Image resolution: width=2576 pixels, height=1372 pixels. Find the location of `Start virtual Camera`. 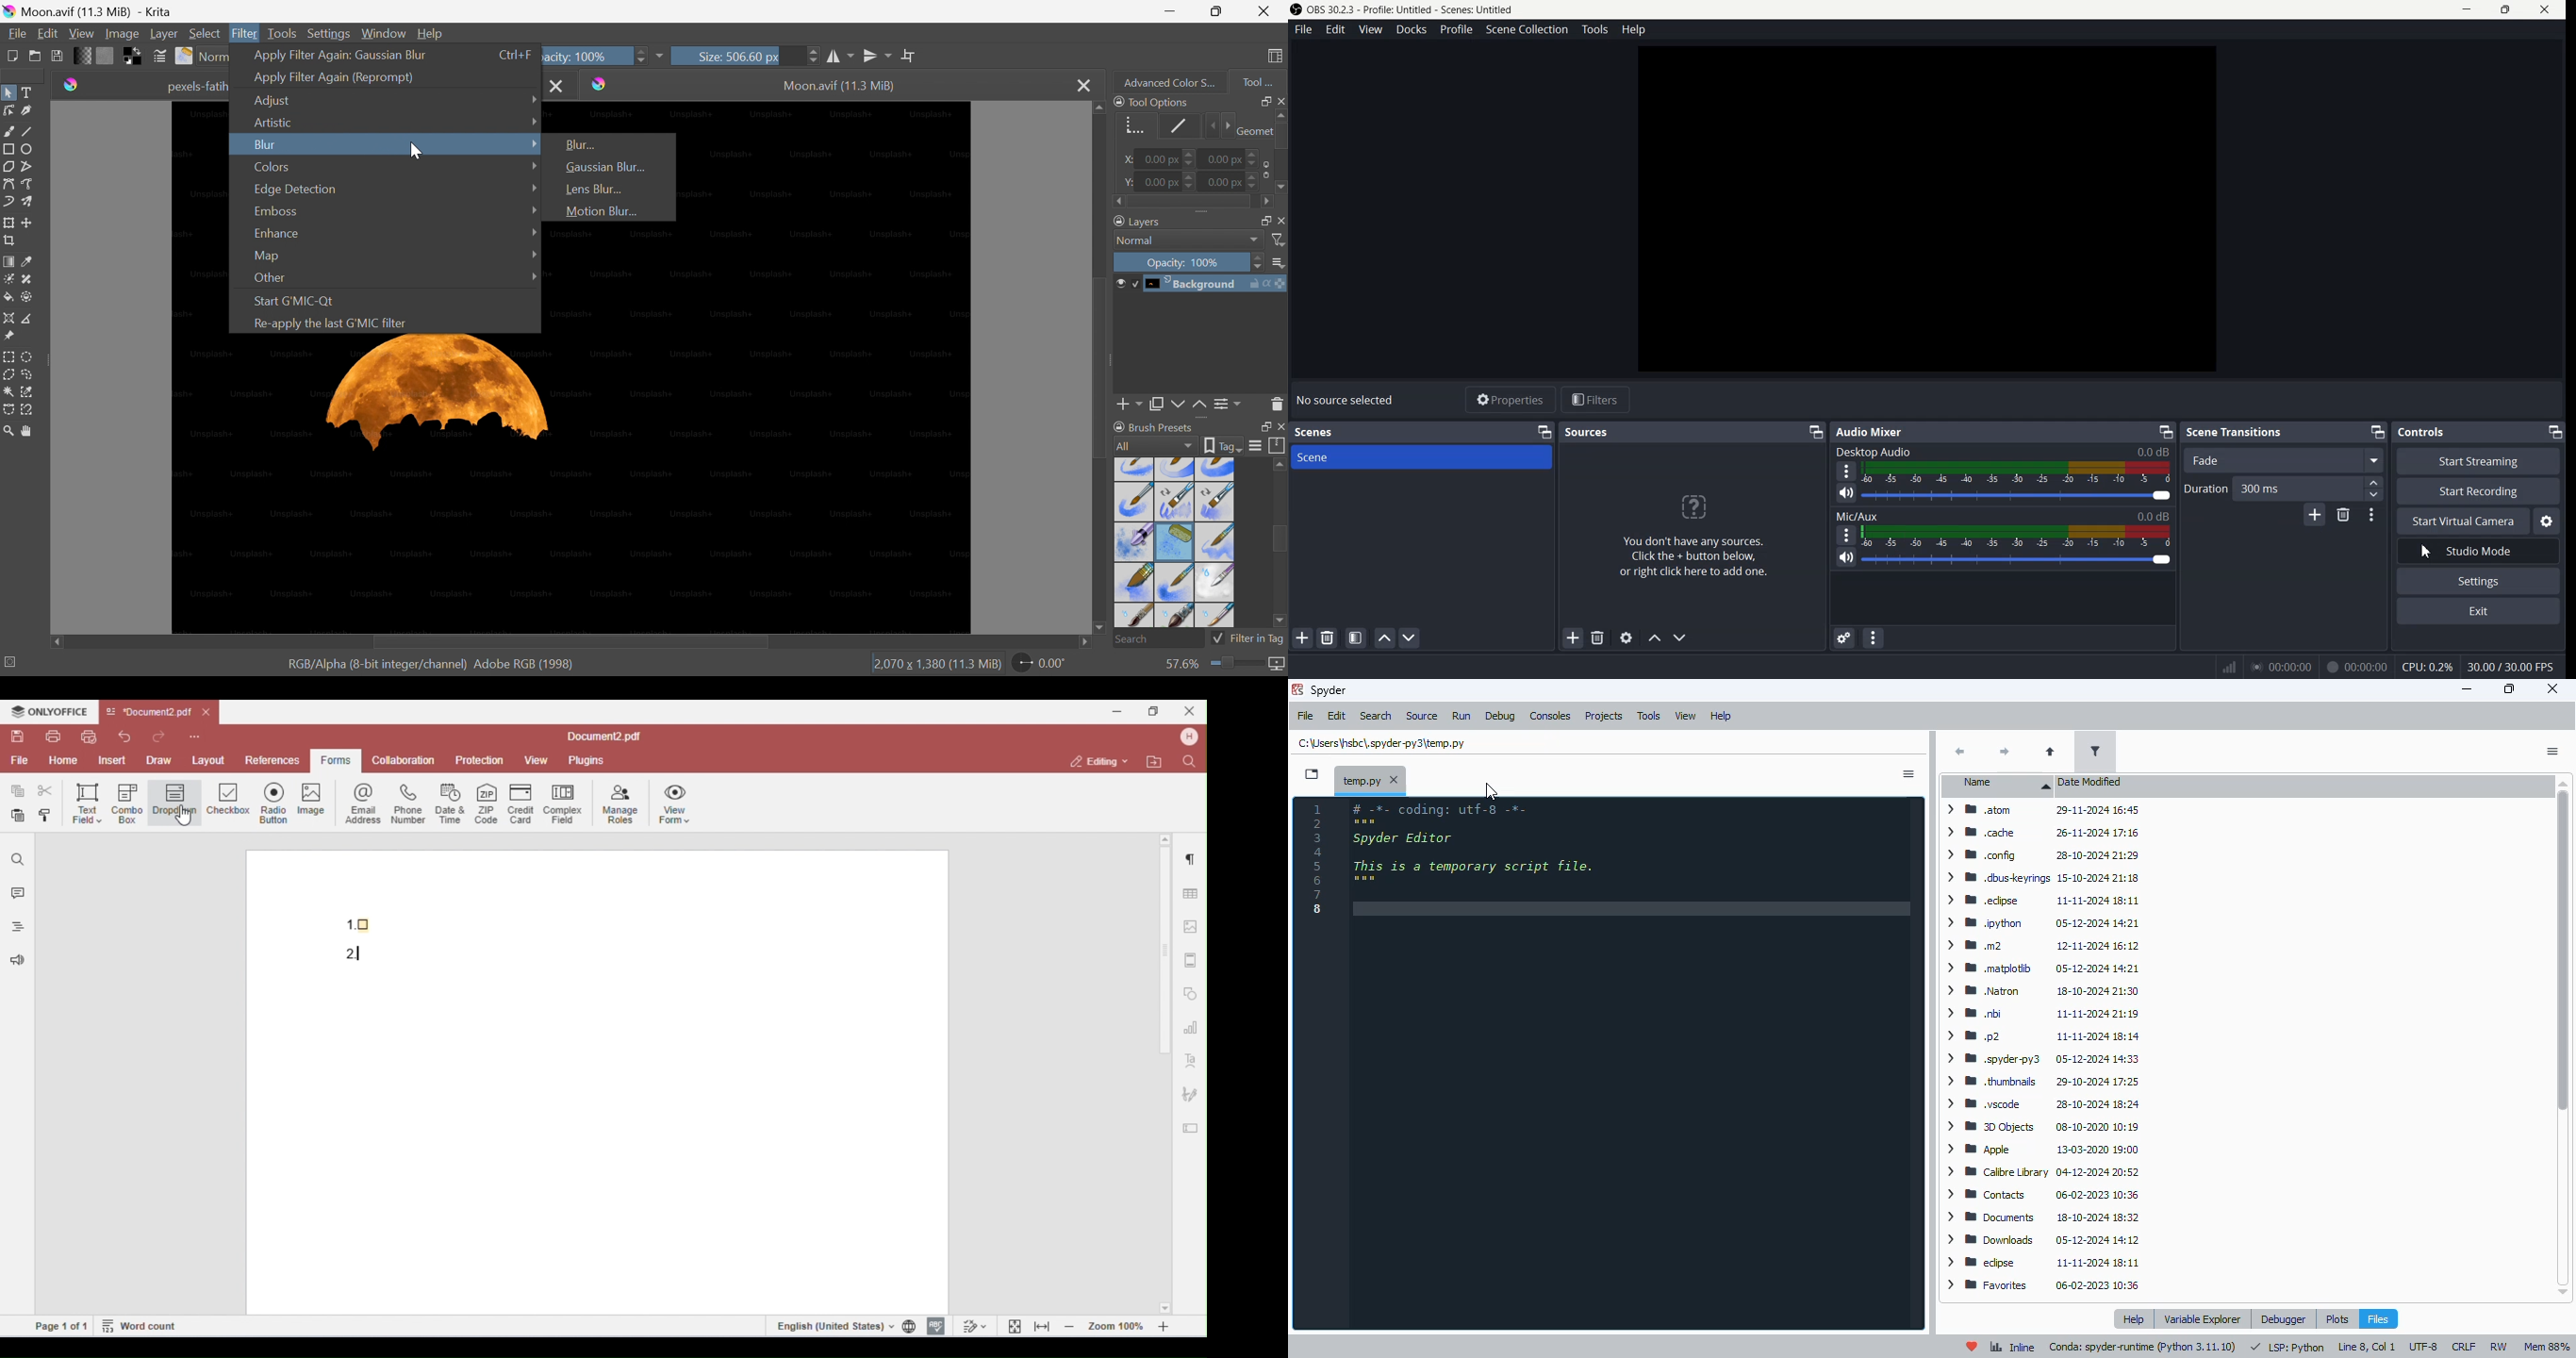

Start virtual Camera is located at coordinates (2462, 521).